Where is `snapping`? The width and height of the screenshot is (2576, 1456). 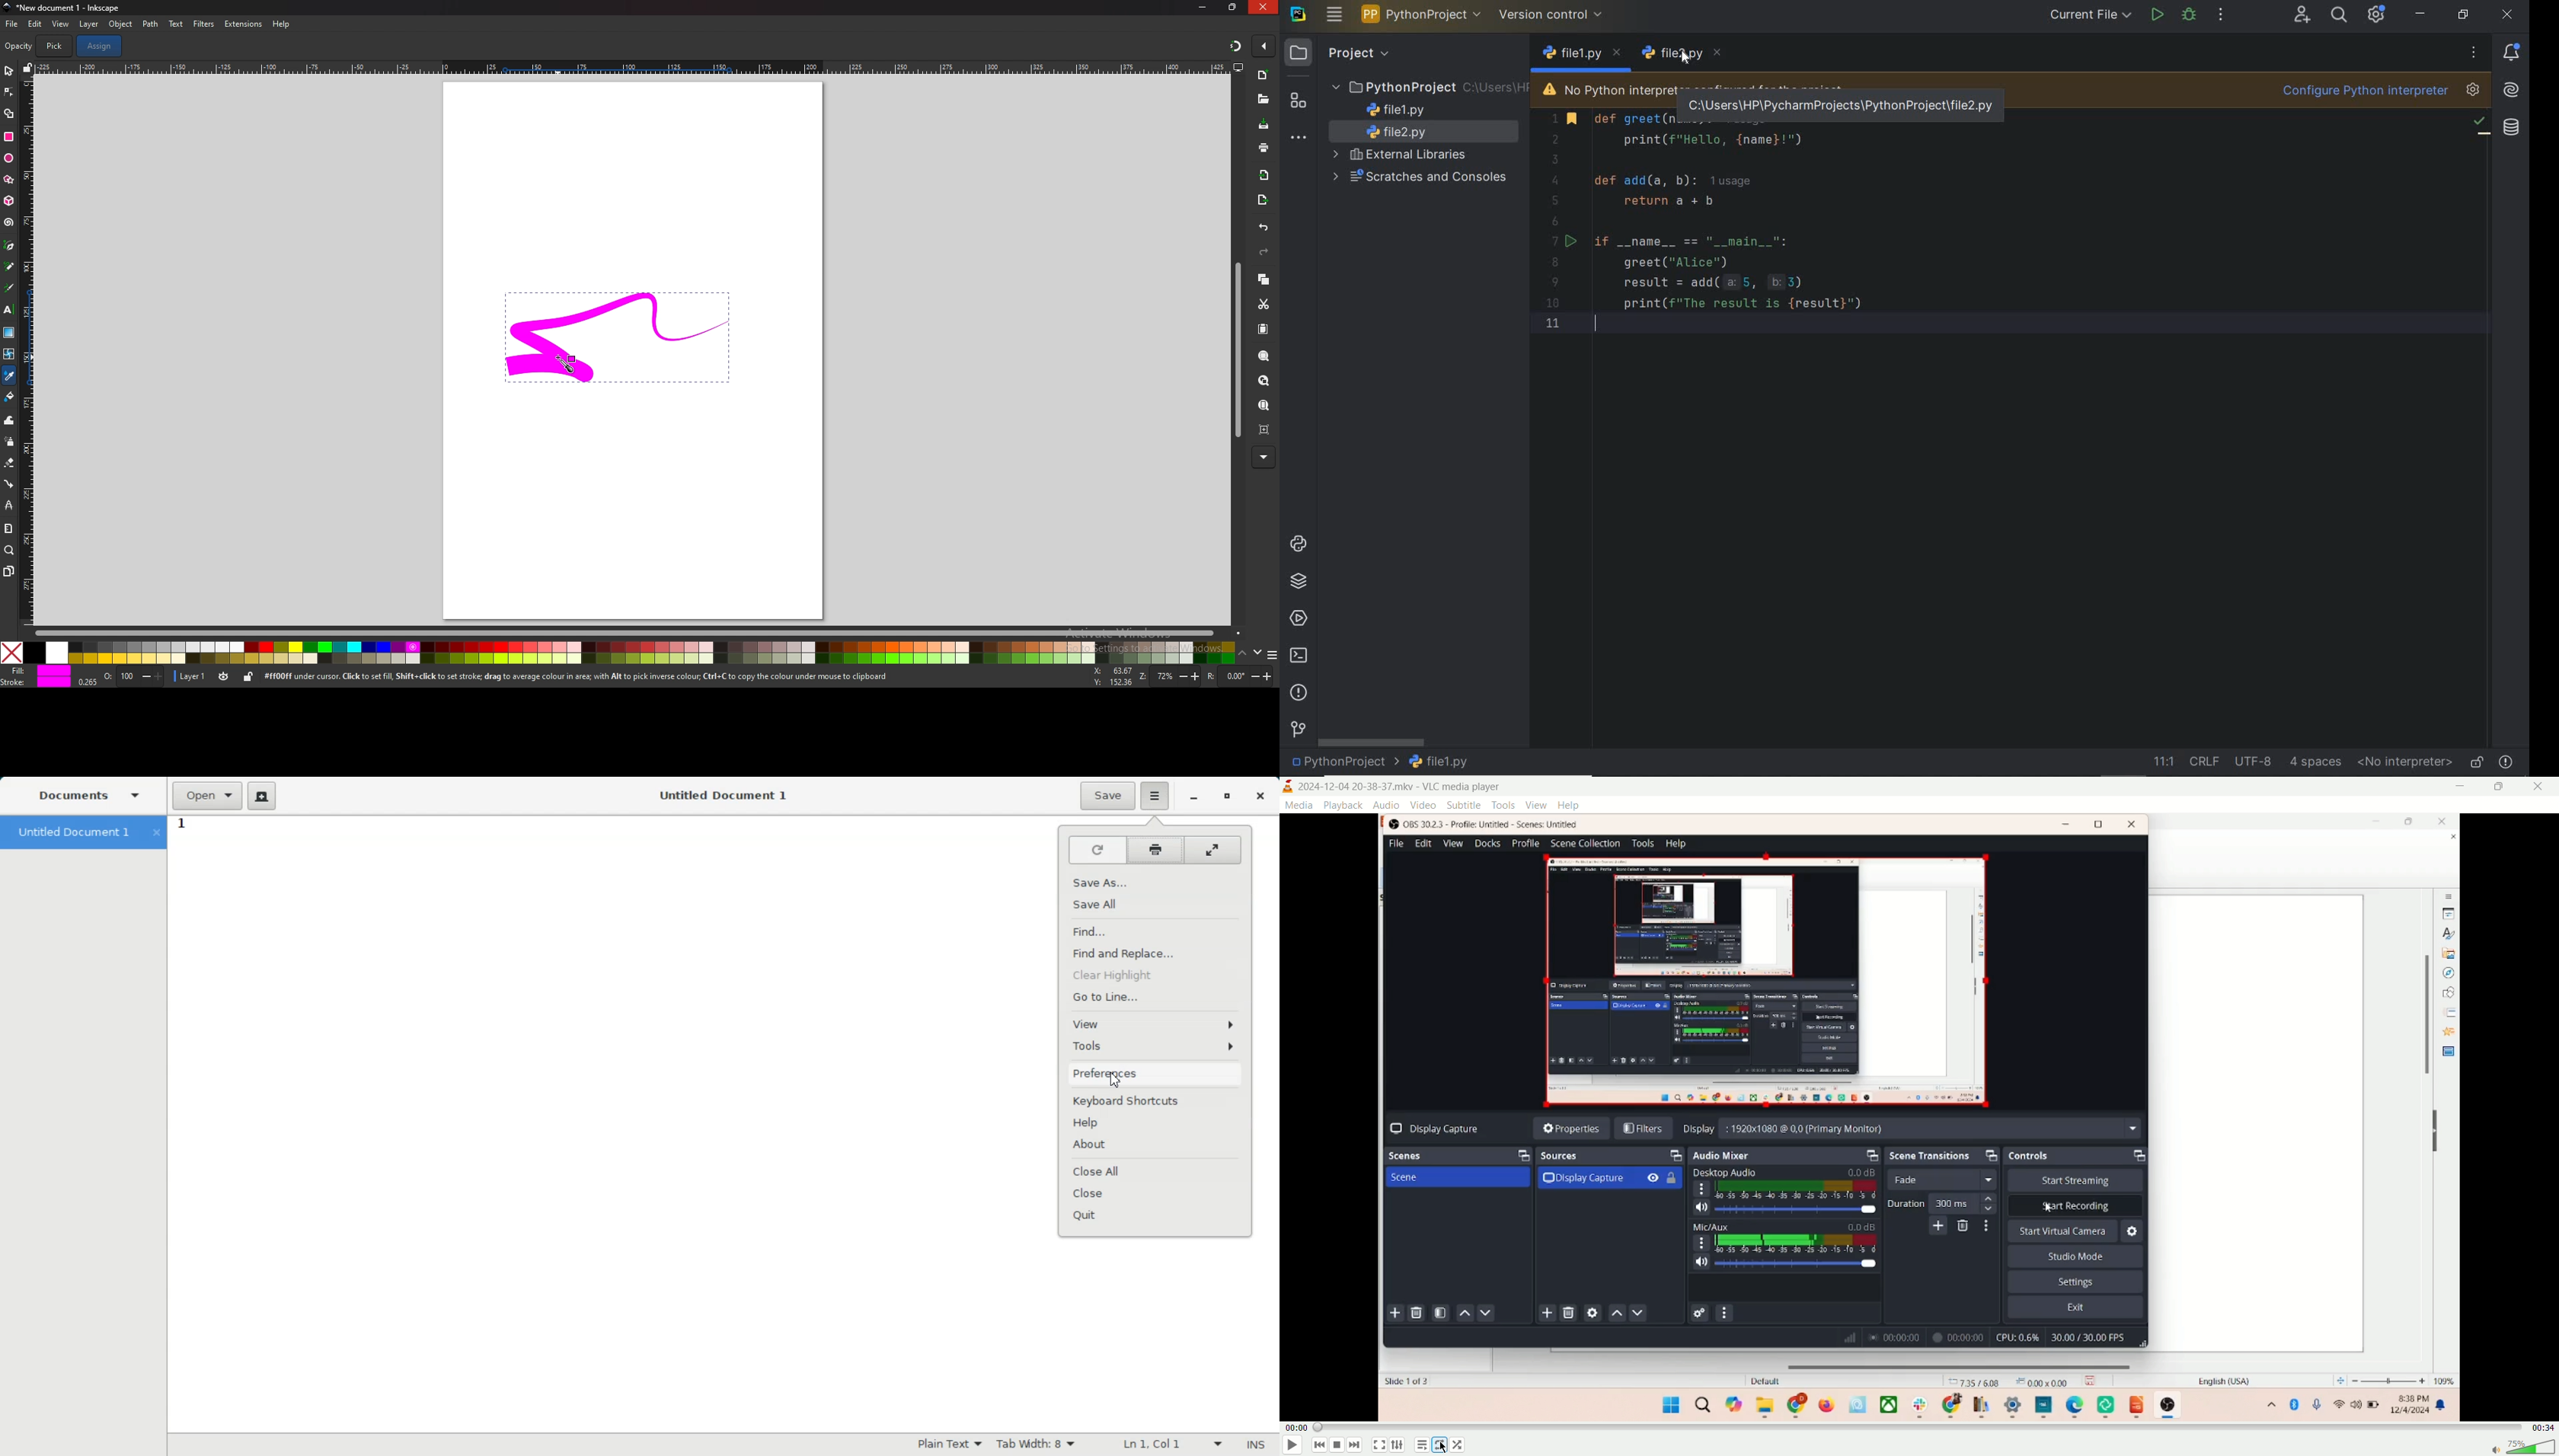
snapping is located at coordinates (1237, 46).